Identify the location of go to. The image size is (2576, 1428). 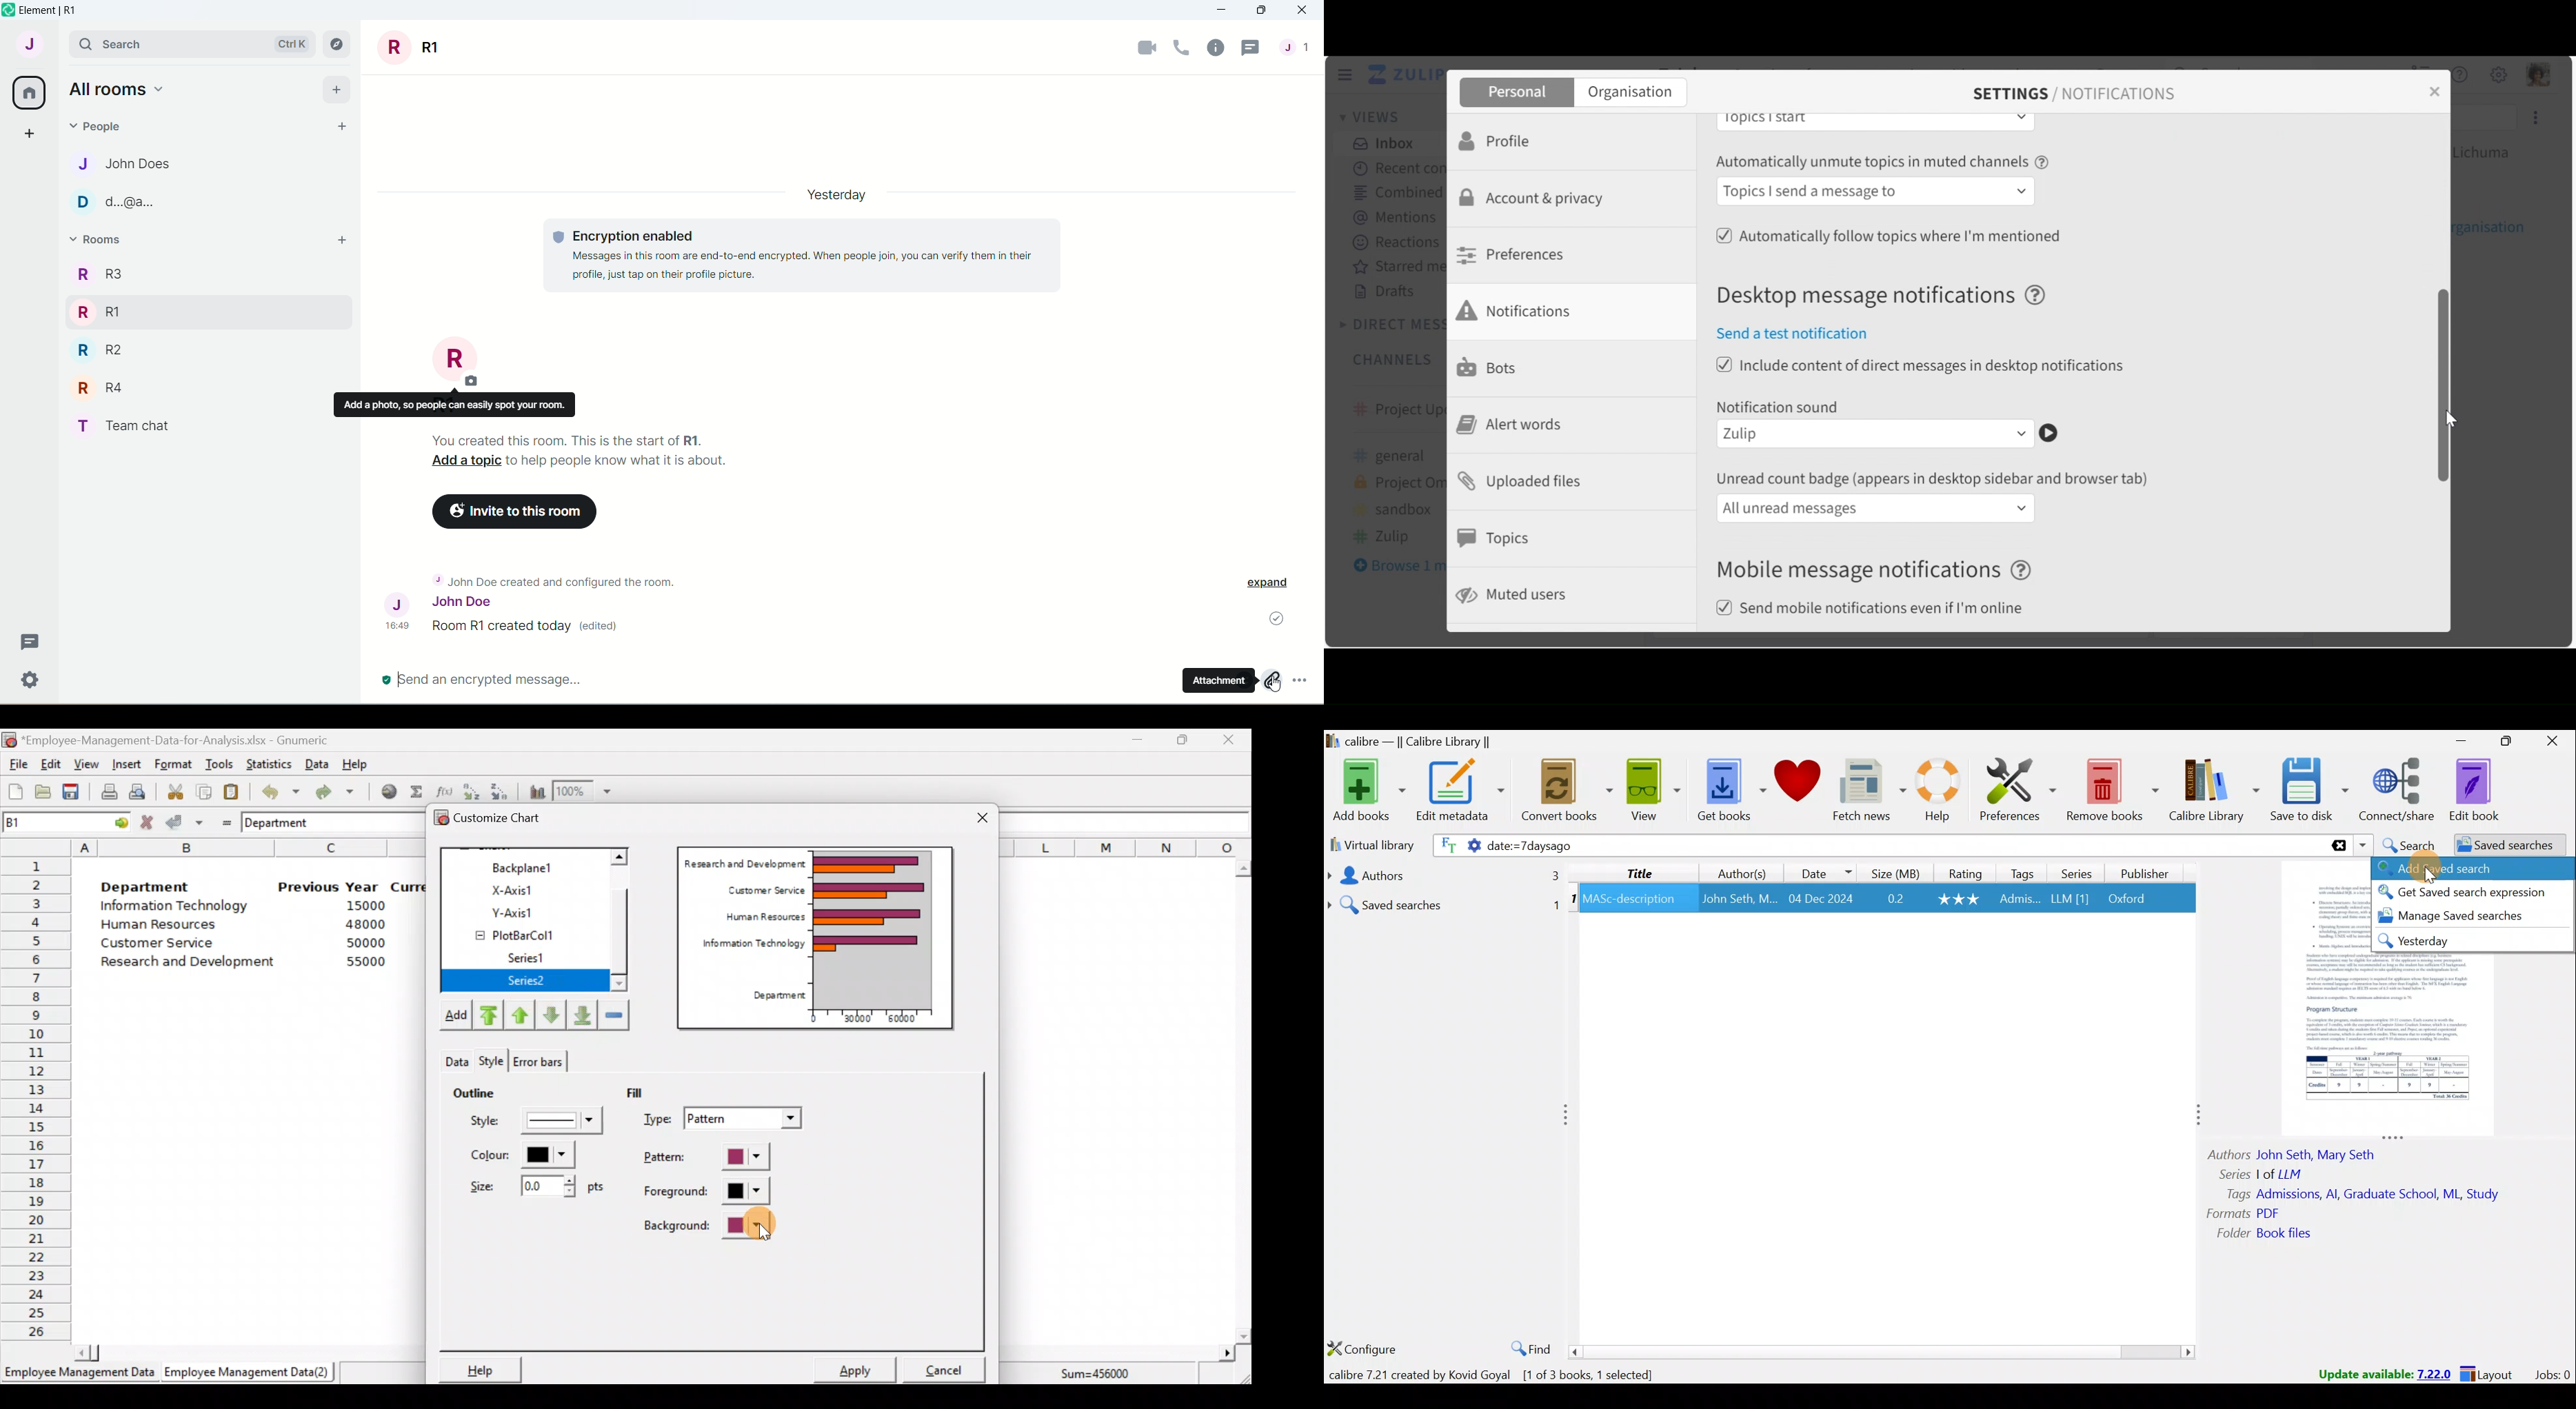
(116, 821).